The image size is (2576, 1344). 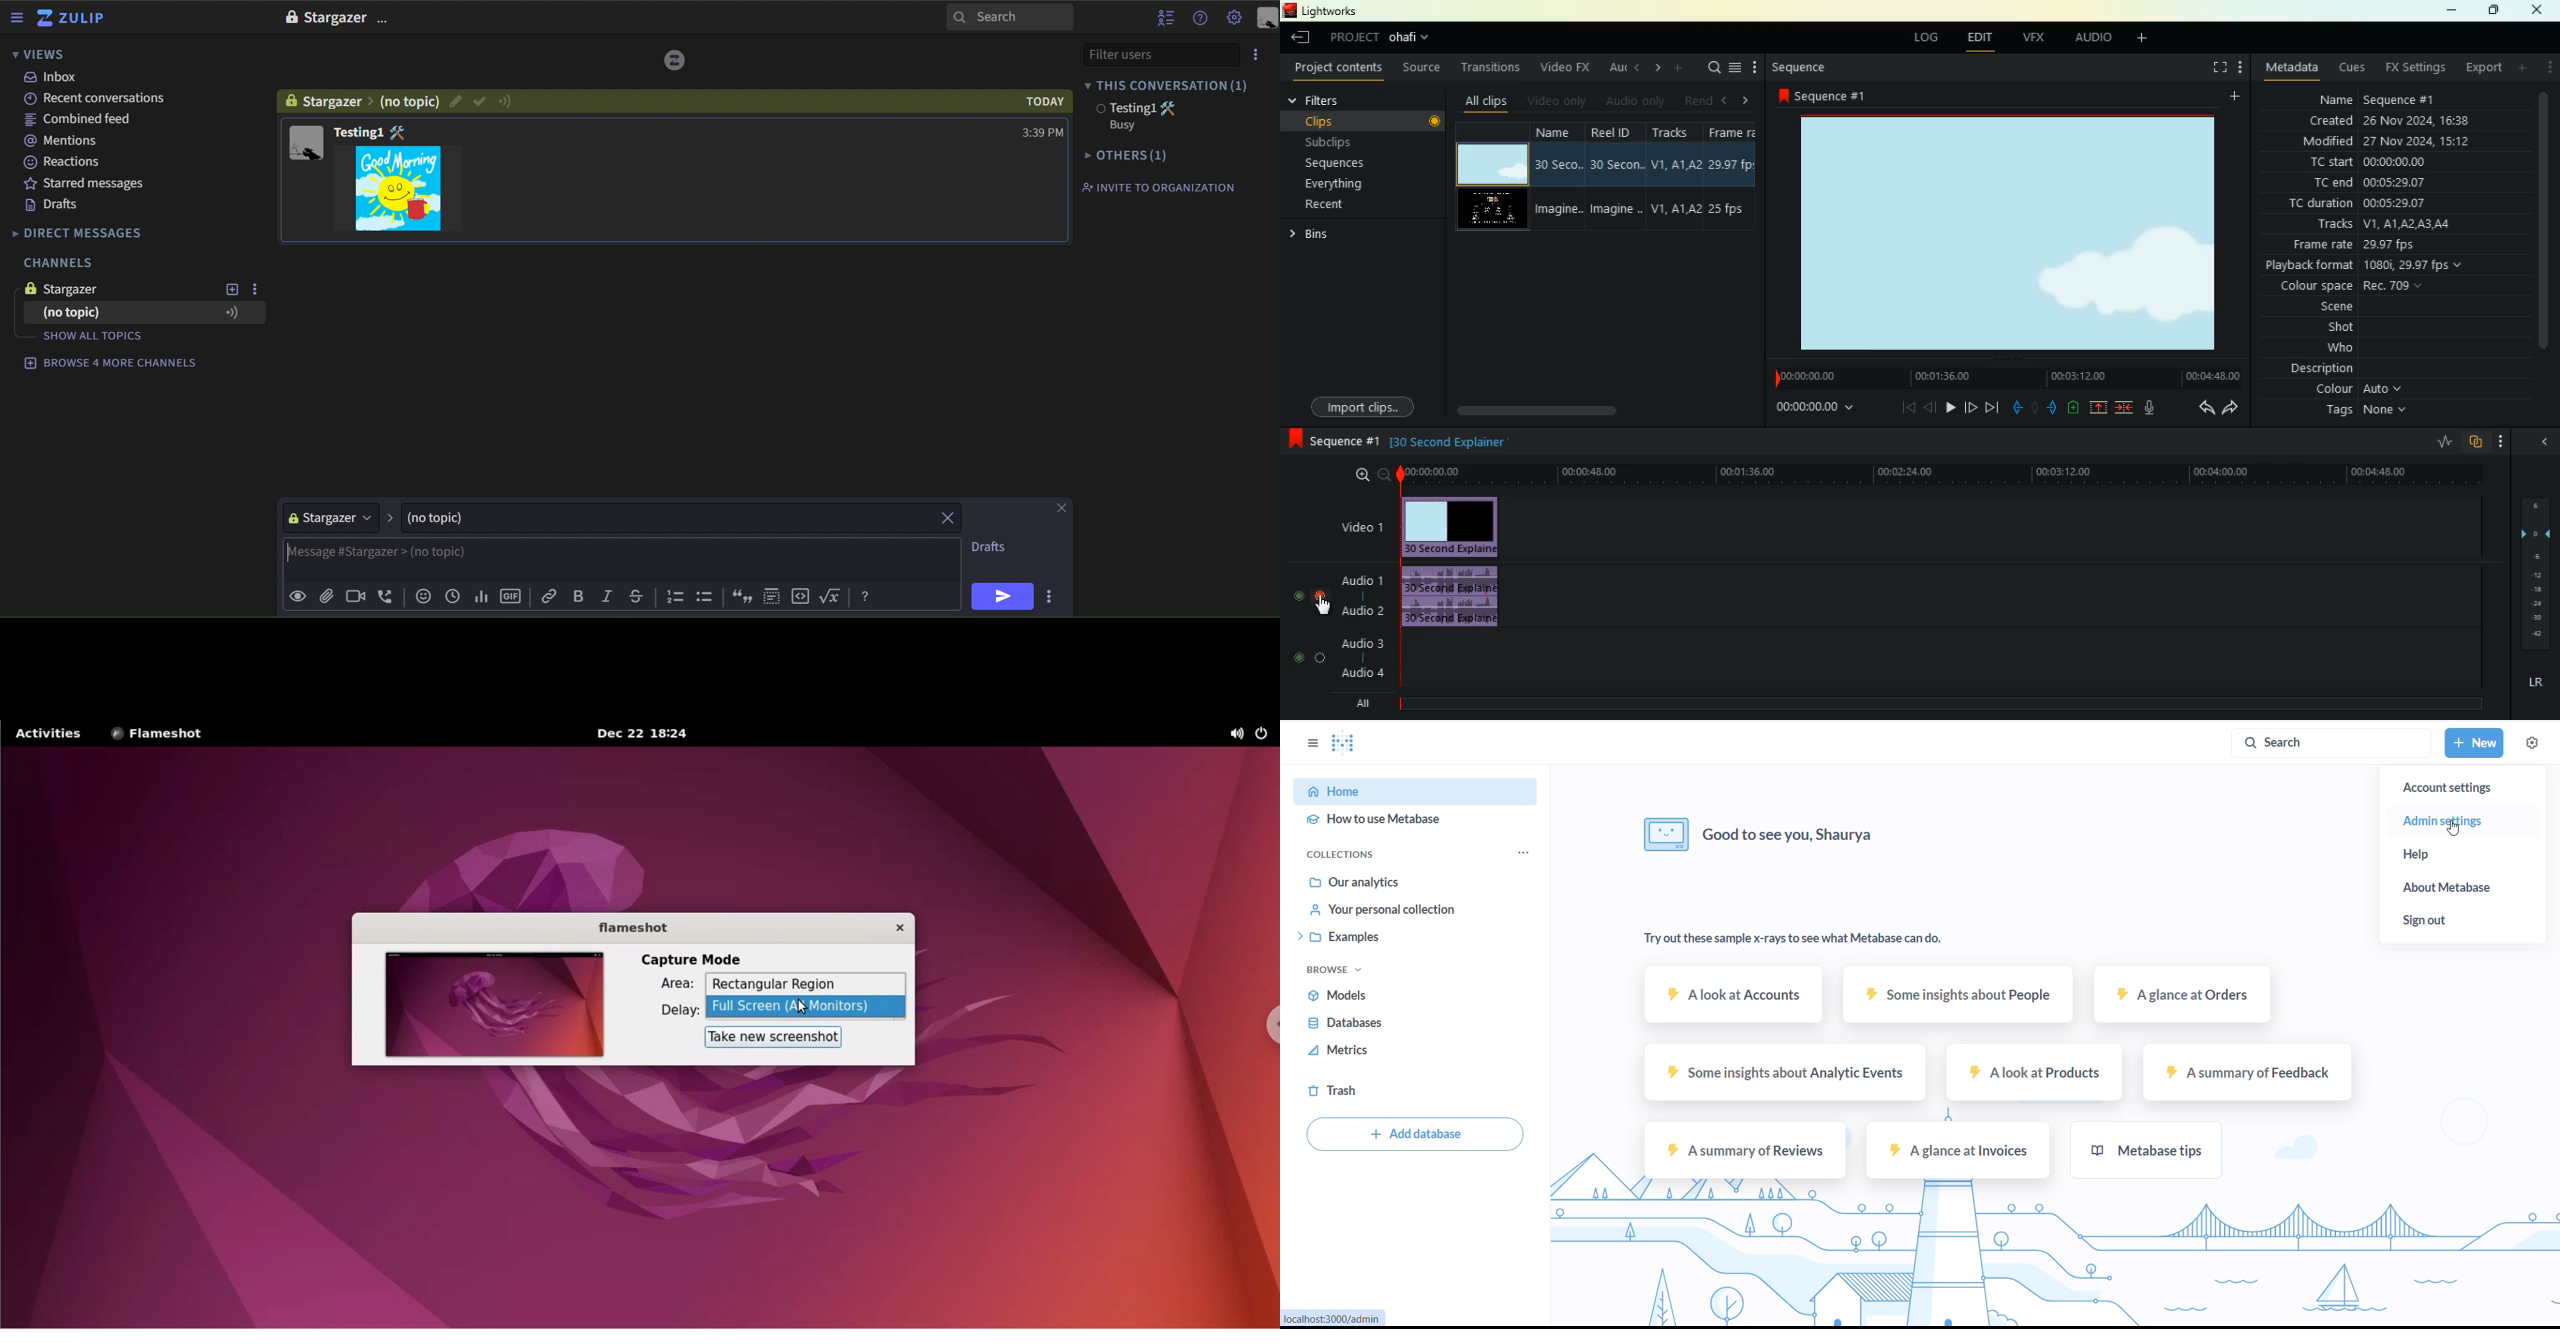 What do you see at coordinates (1365, 474) in the screenshot?
I see `zoom` at bounding box center [1365, 474].